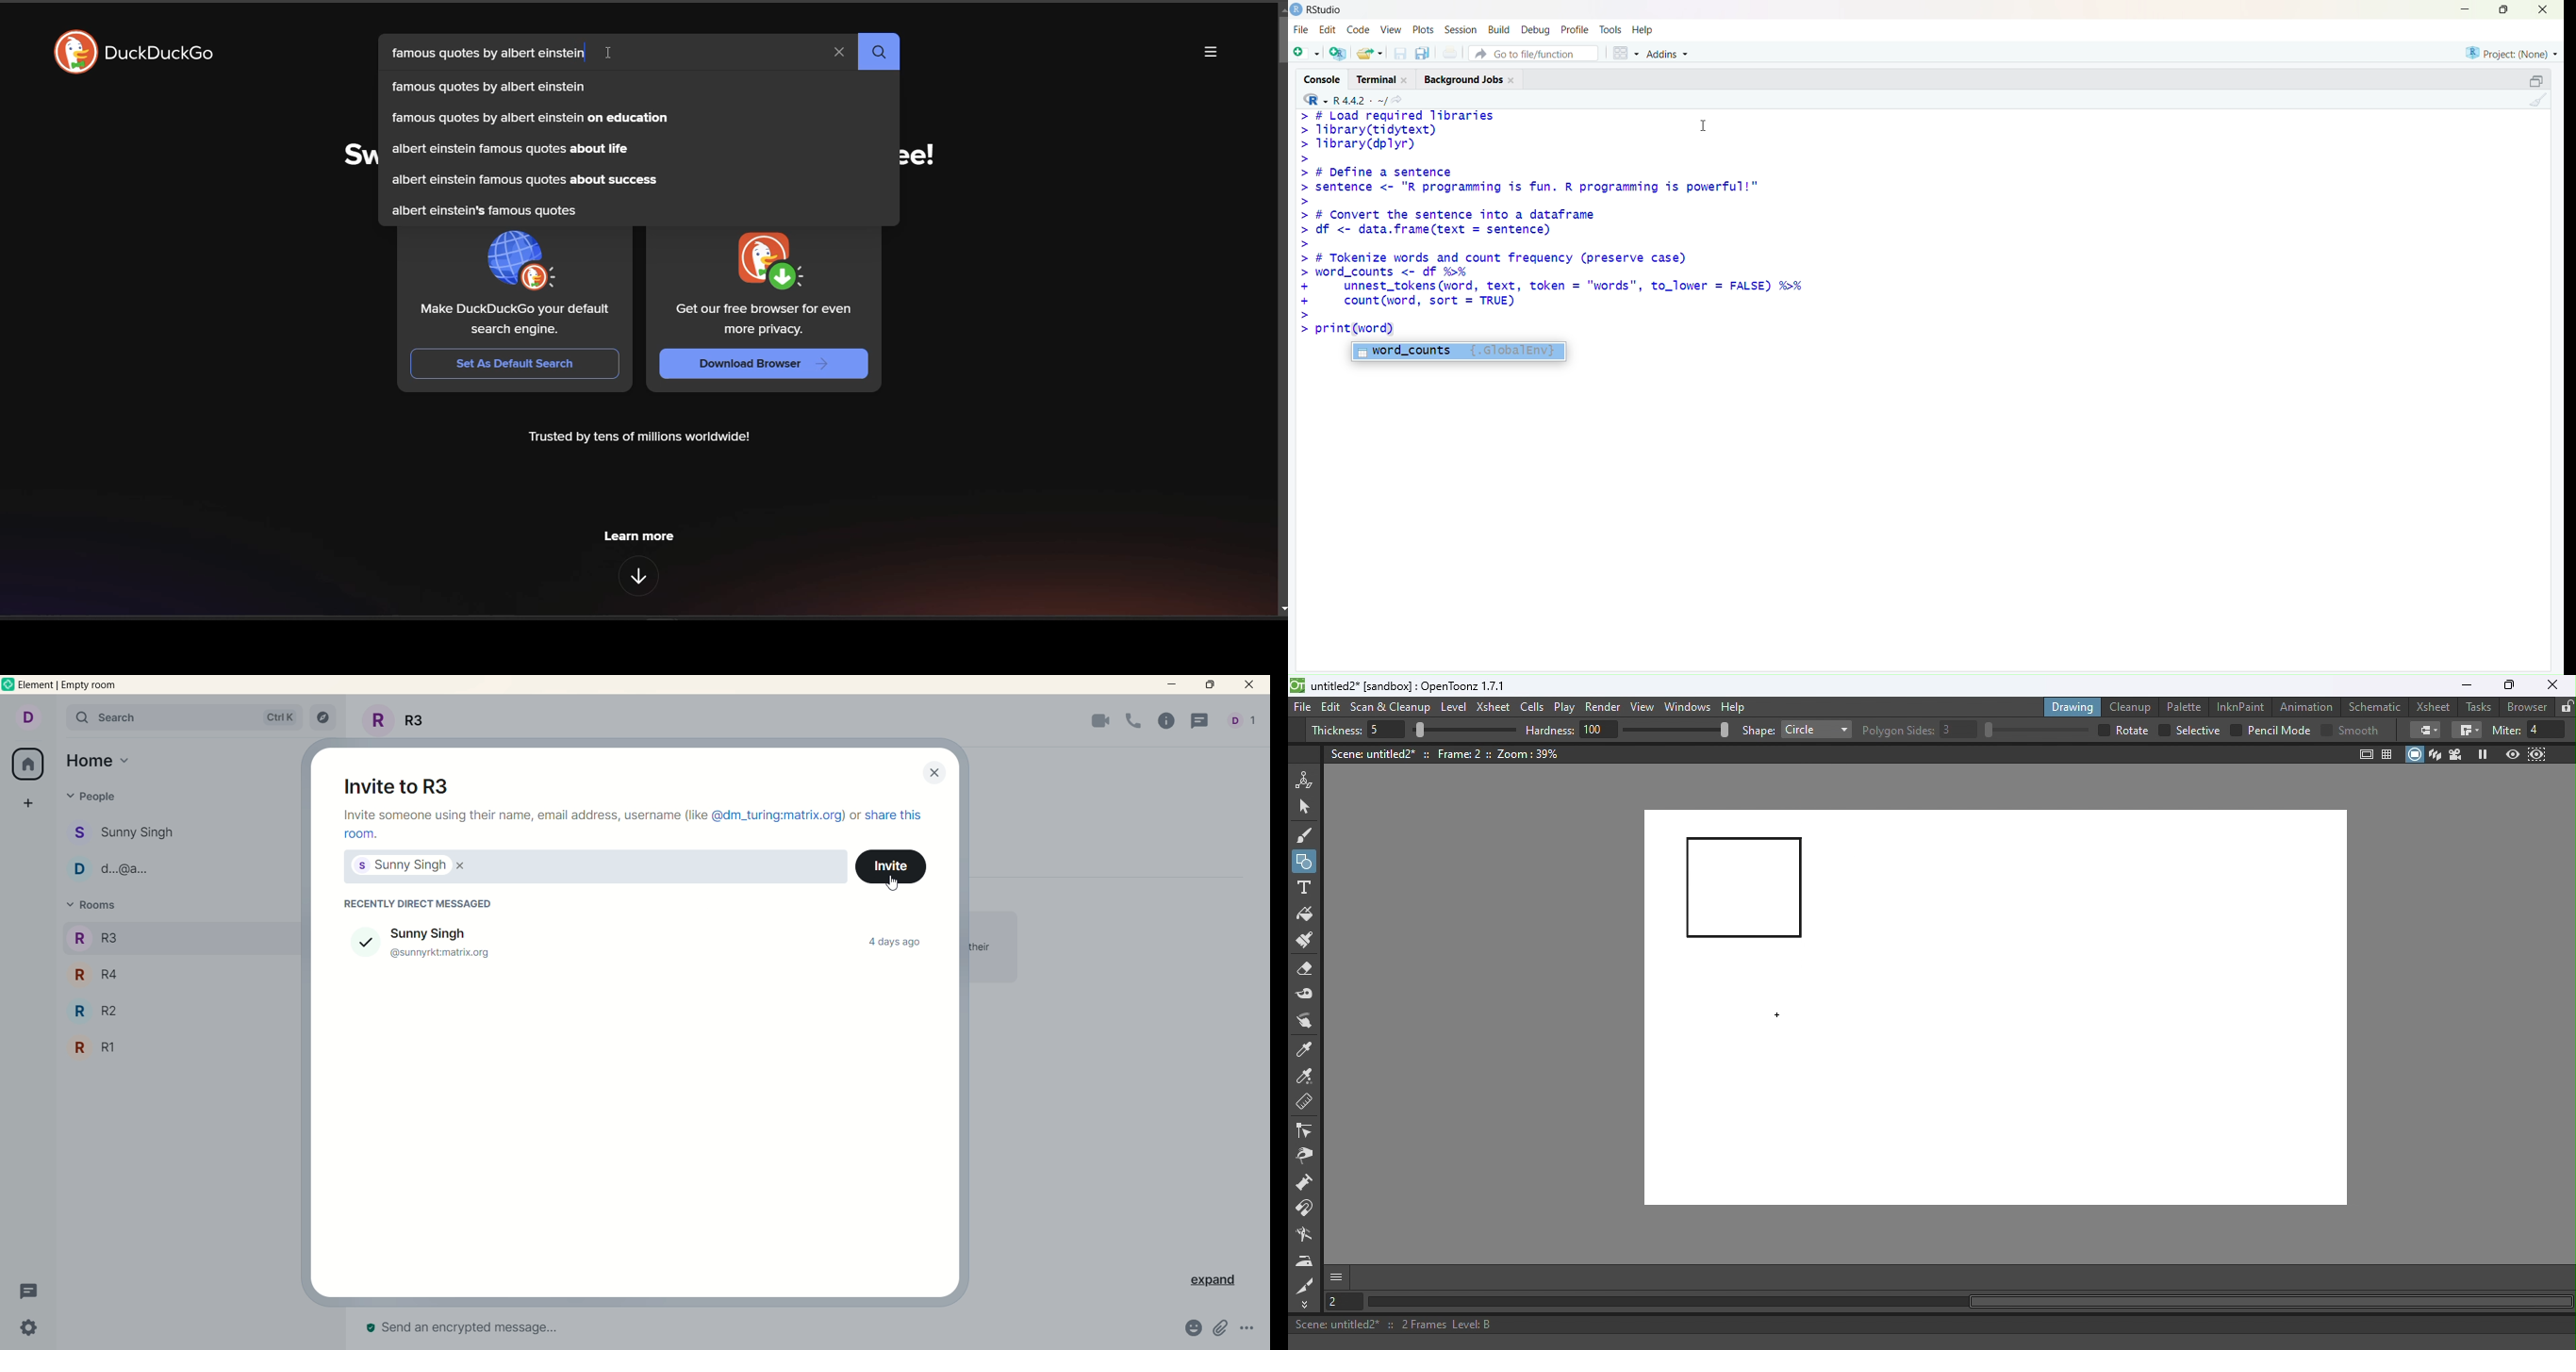 This screenshot has height=1372, width=2576. Describe the element at coordinates (1343, 99) in the screenshot. I see `R 4.4.2` at that location.